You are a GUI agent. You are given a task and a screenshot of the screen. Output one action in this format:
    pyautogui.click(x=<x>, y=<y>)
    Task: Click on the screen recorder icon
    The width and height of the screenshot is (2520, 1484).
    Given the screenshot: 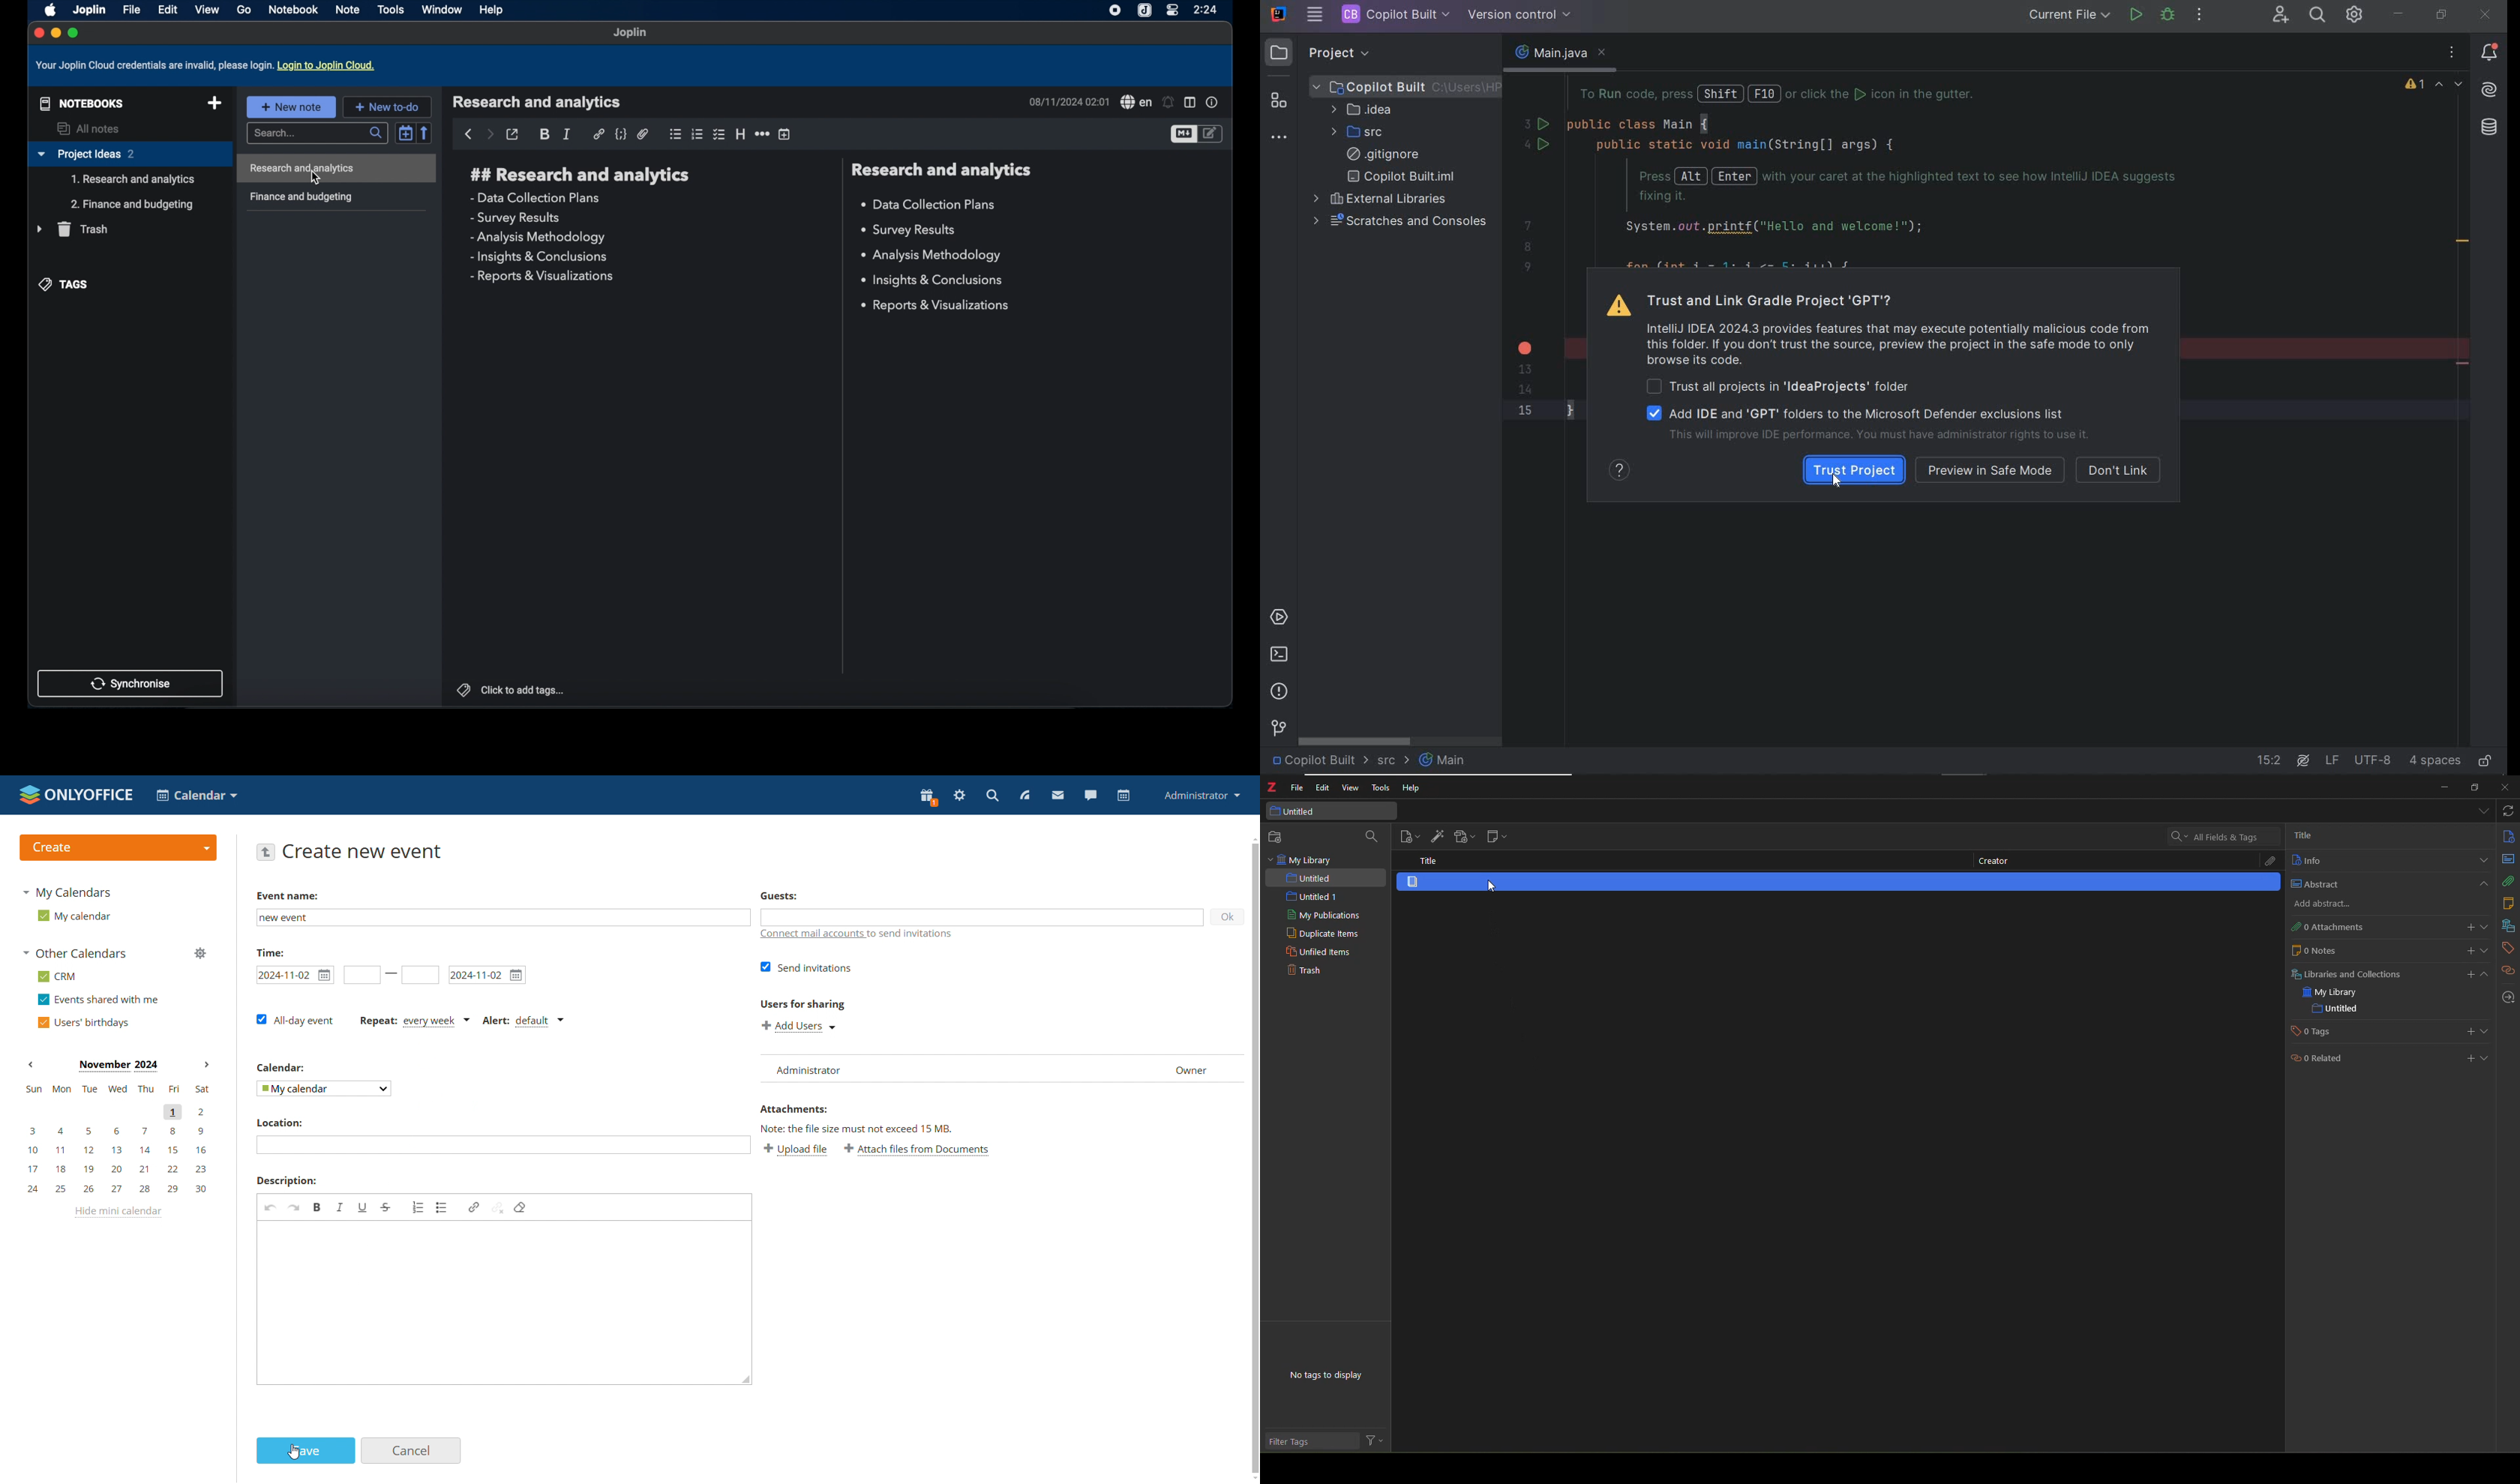 What is the action you would take?
    pyautogui.click(x=1112, y=10)
    